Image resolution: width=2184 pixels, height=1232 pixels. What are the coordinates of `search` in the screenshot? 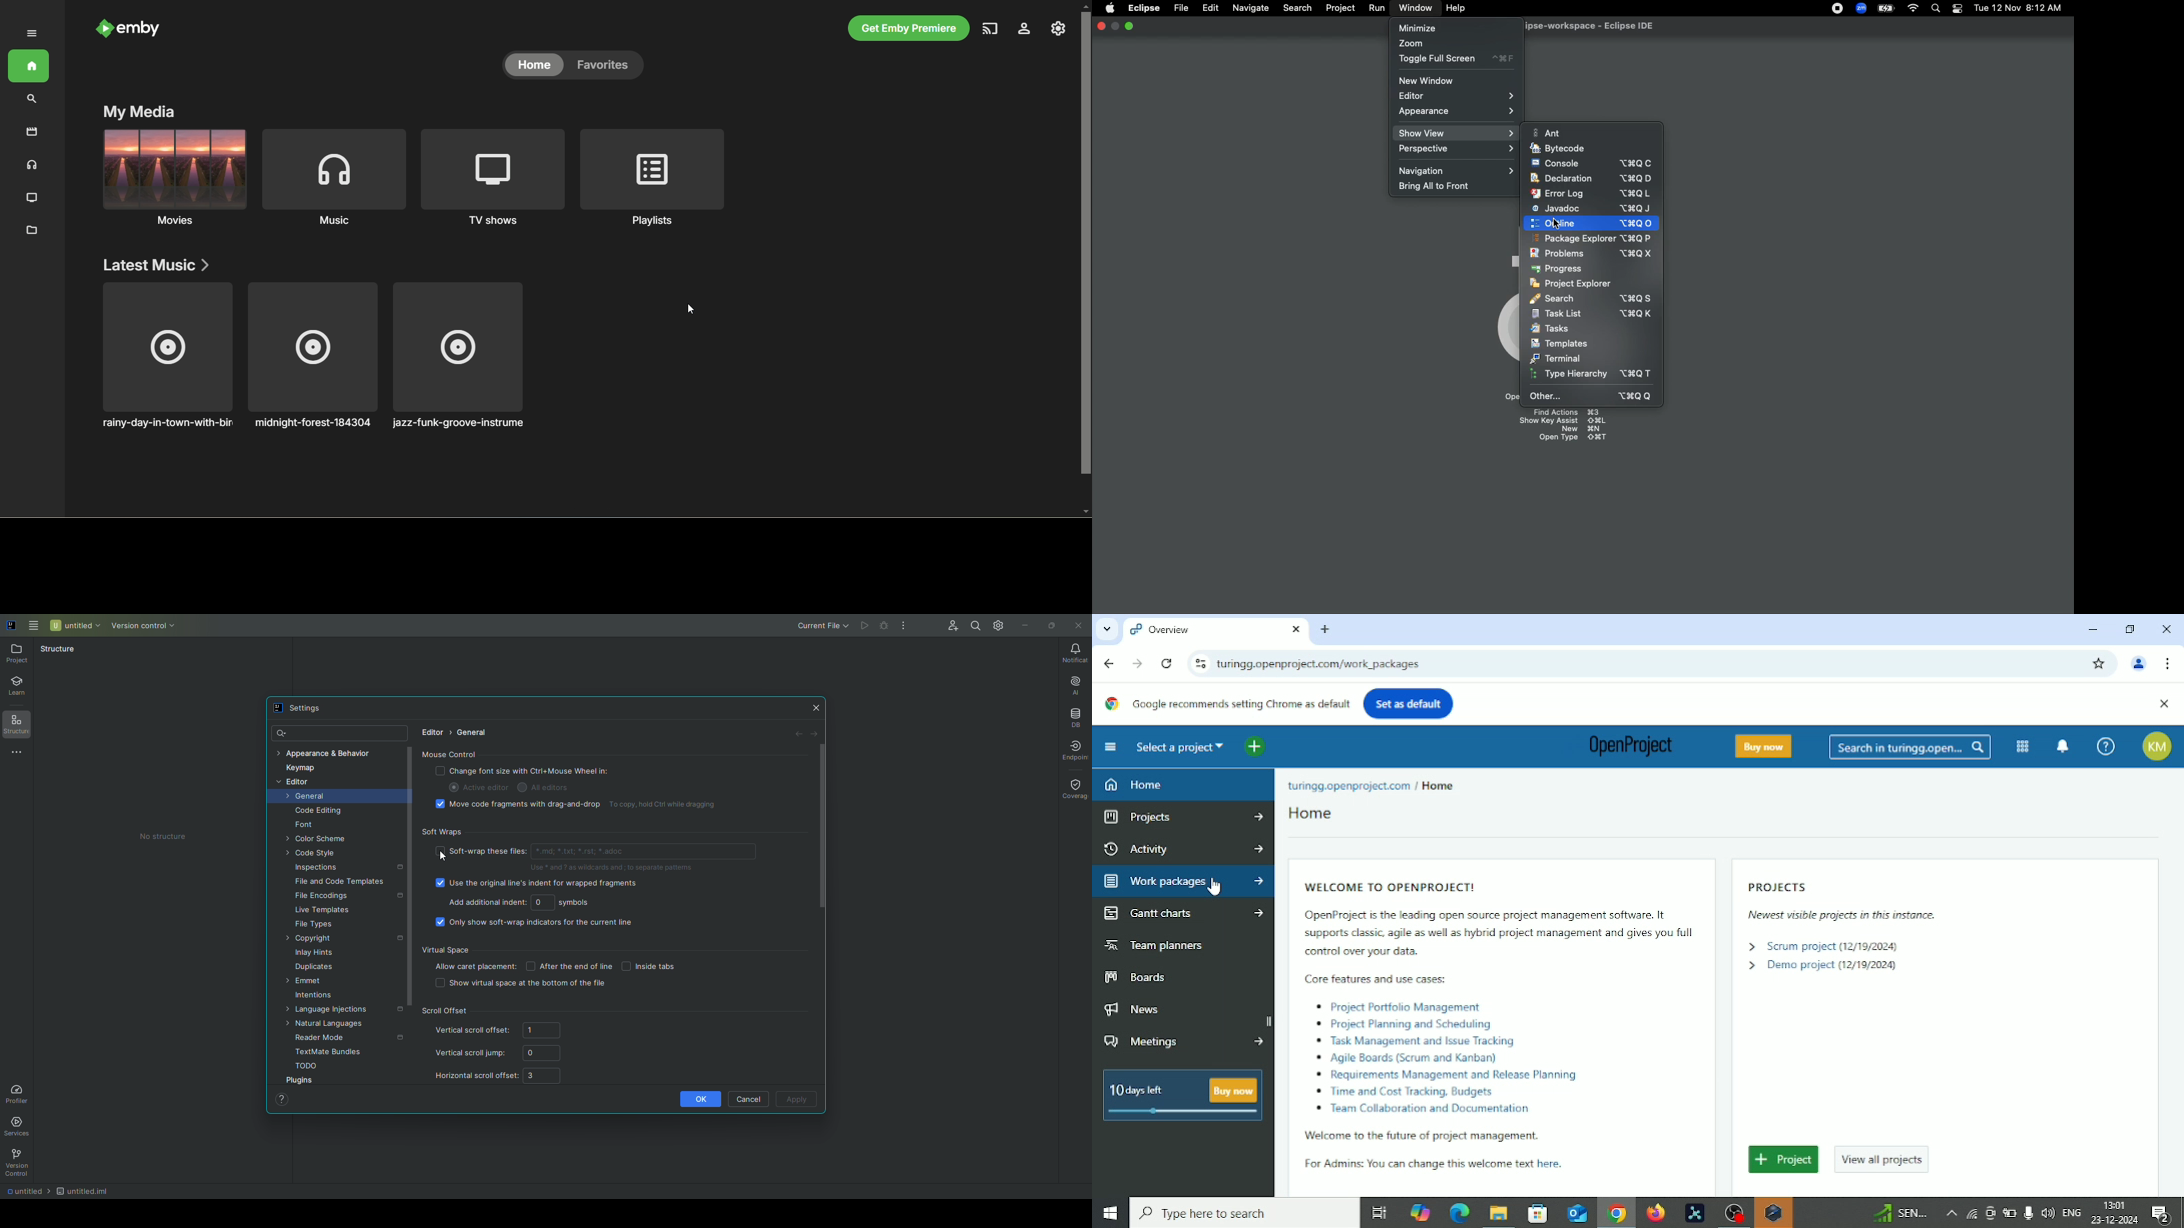 It's located at (32, 100).